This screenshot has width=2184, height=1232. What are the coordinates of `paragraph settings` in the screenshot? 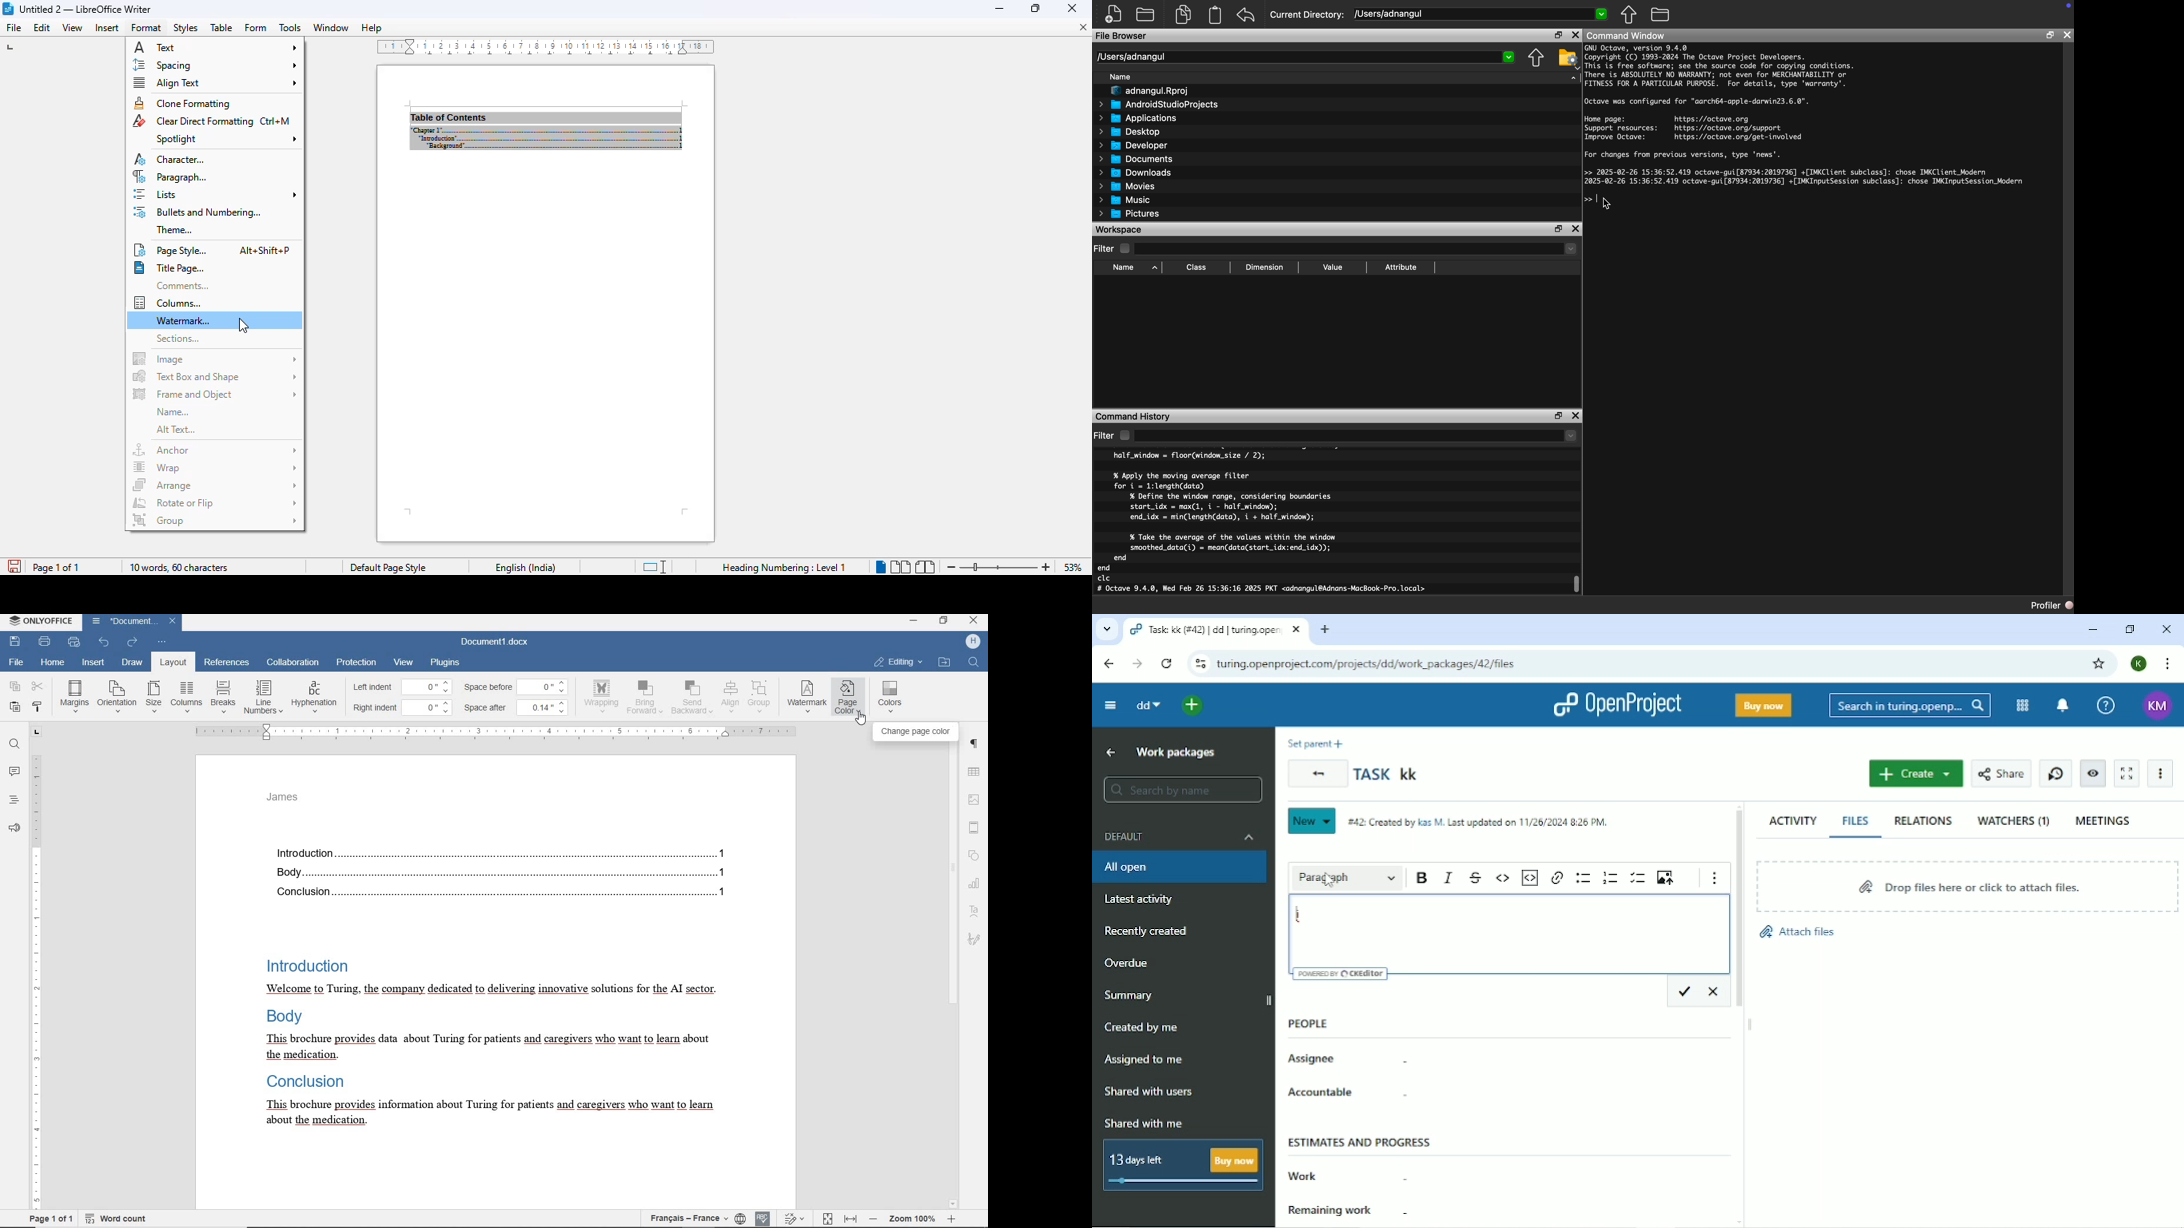 It's located at (975, 746).